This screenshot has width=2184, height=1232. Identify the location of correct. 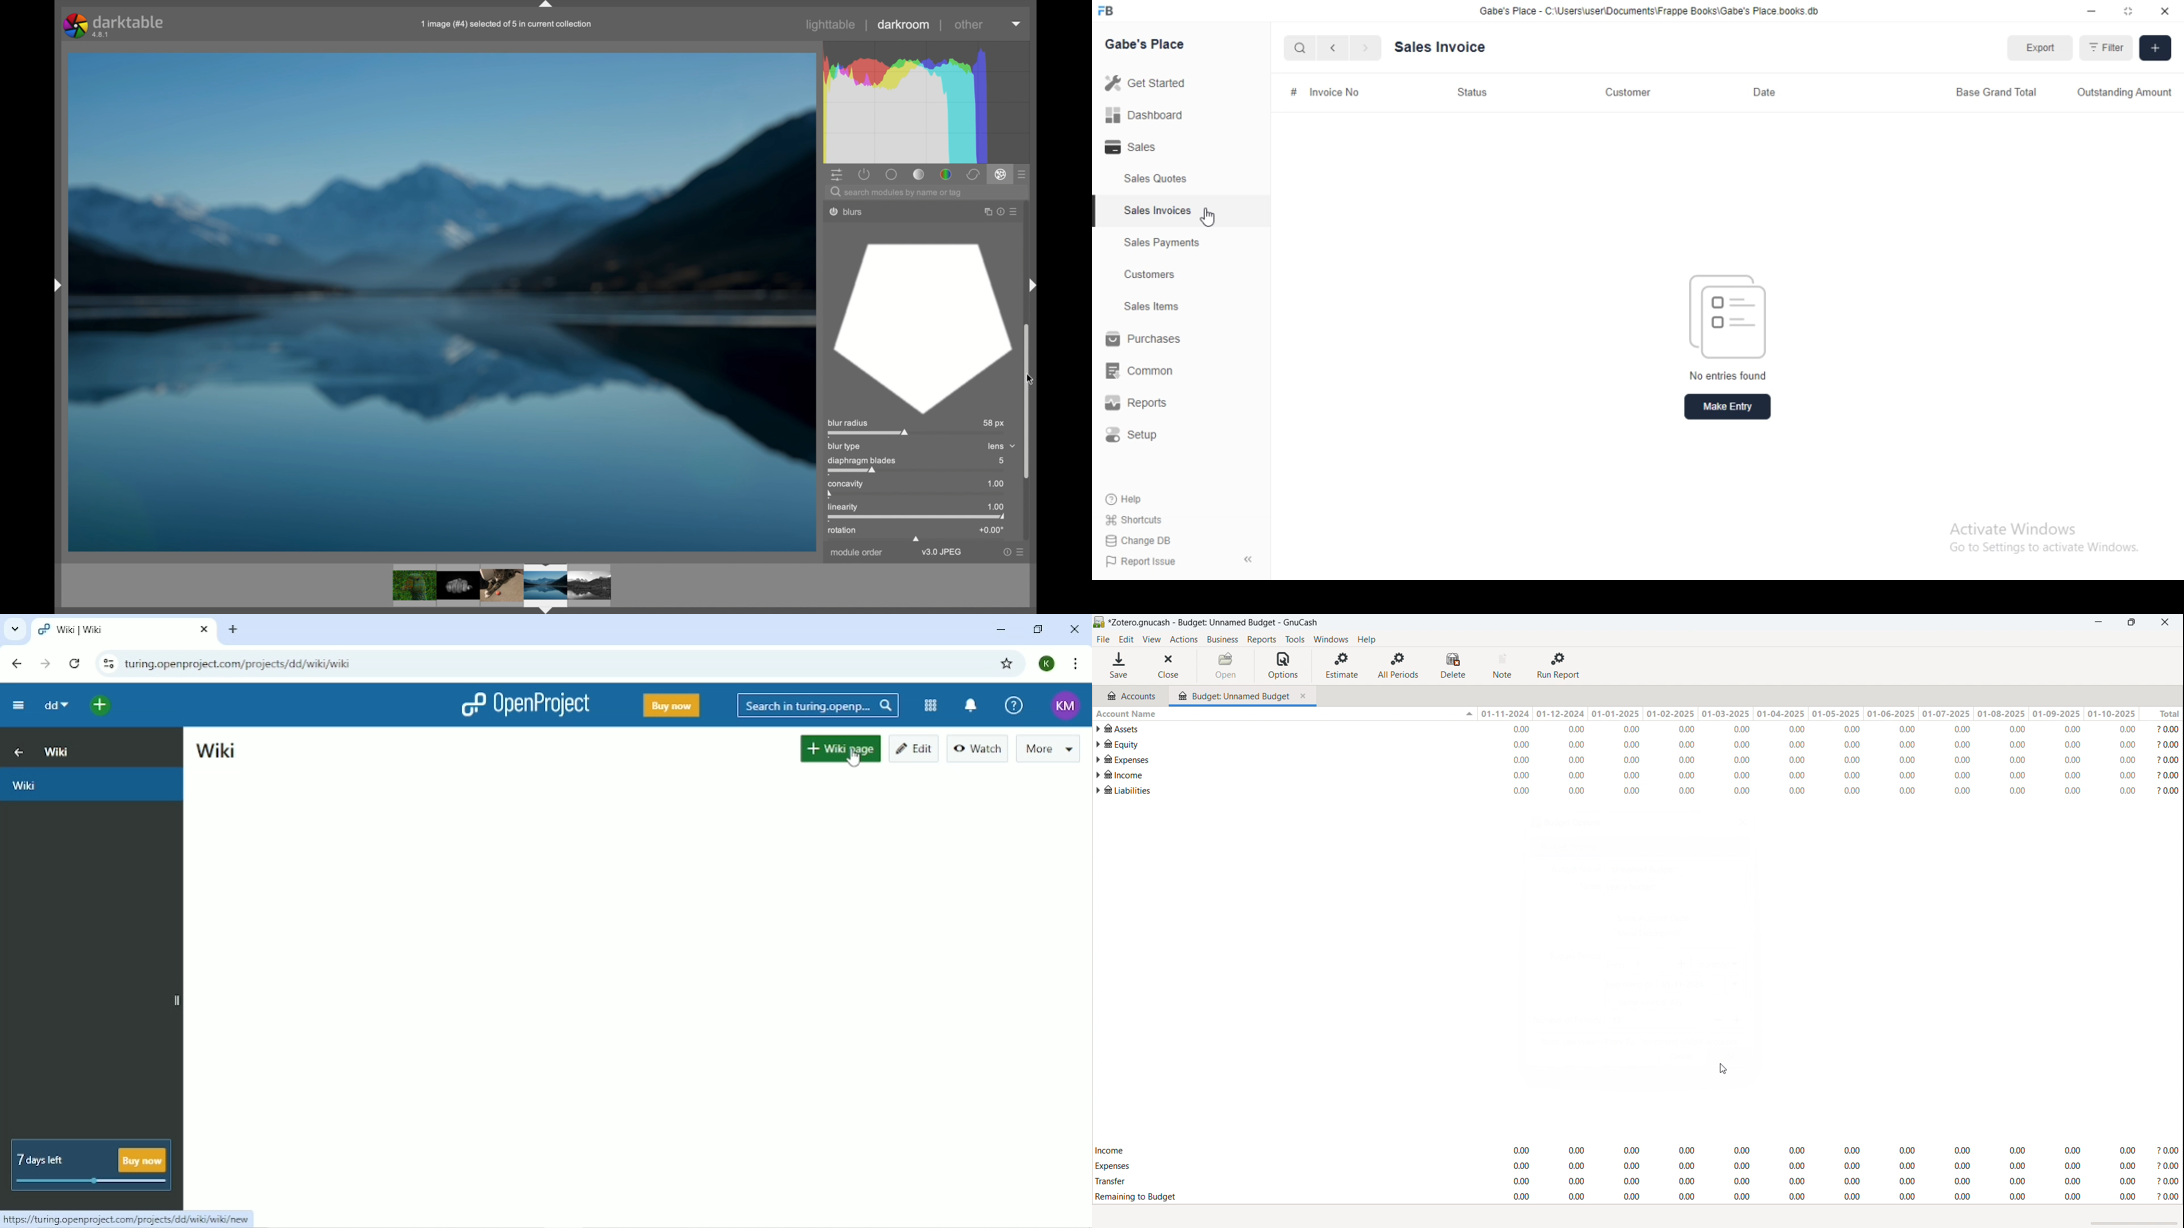
(973, 175).